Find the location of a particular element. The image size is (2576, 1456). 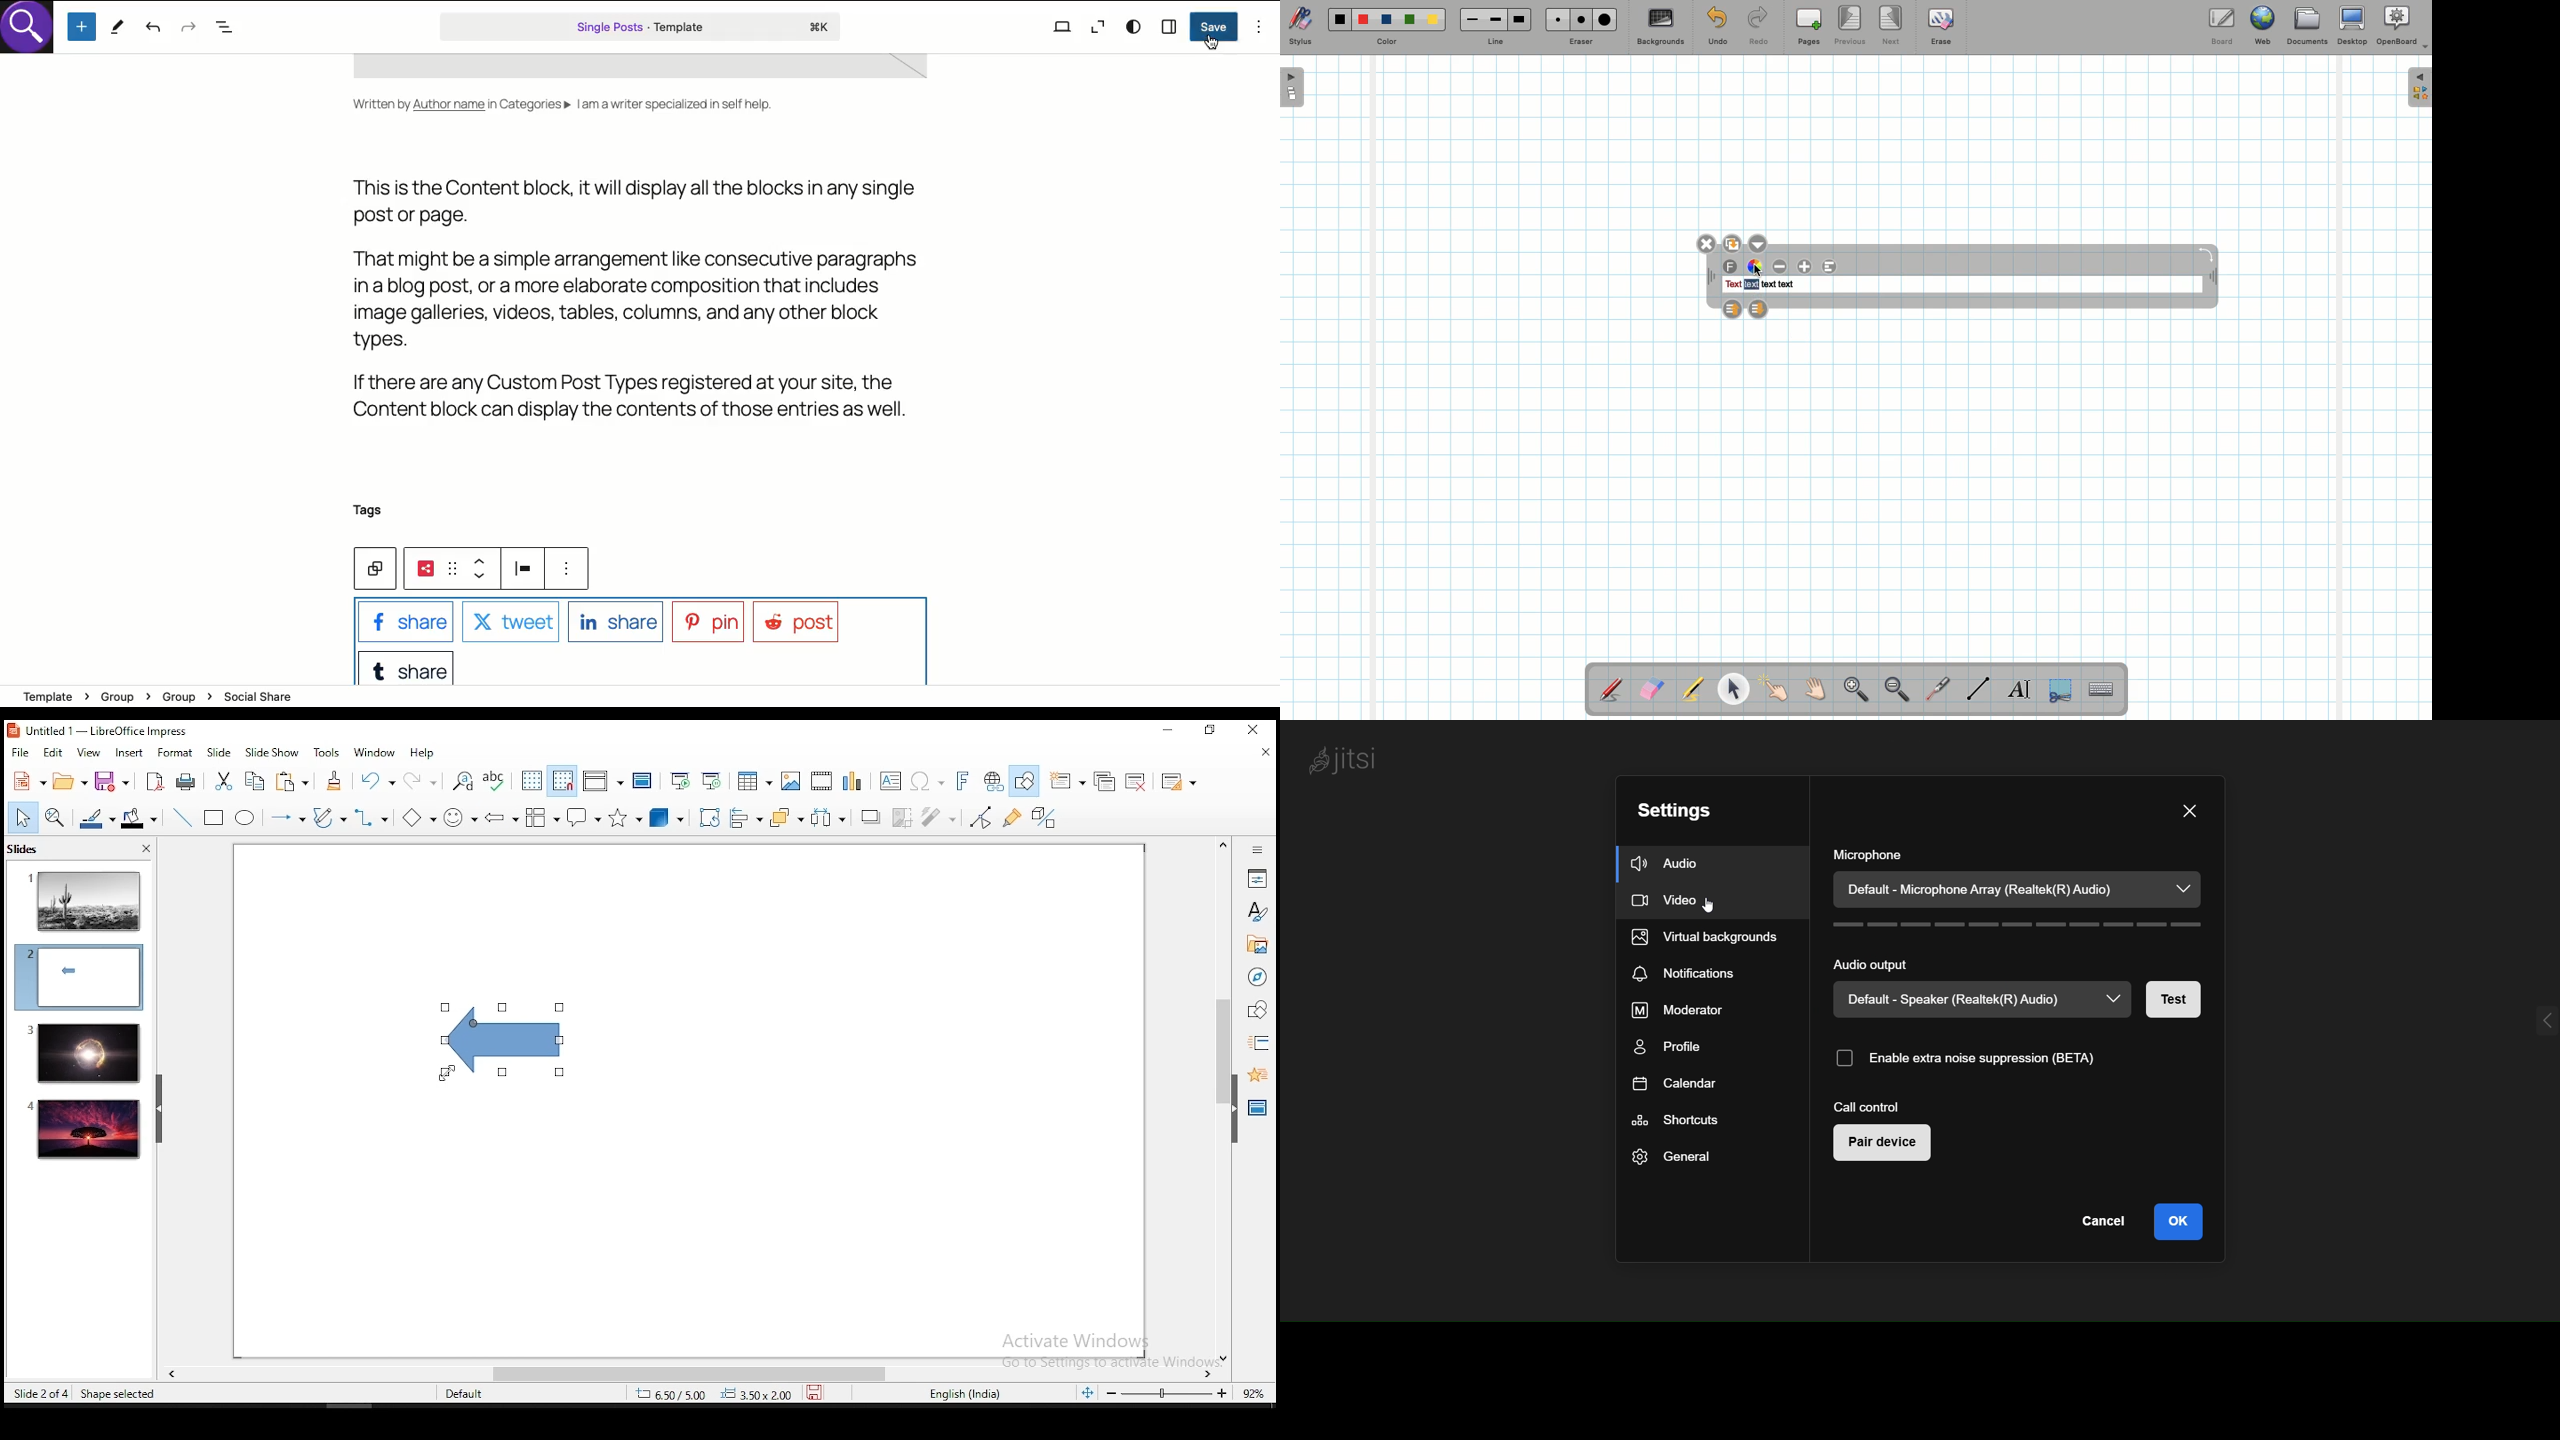

cursor is located at coordinates (1215, 44).